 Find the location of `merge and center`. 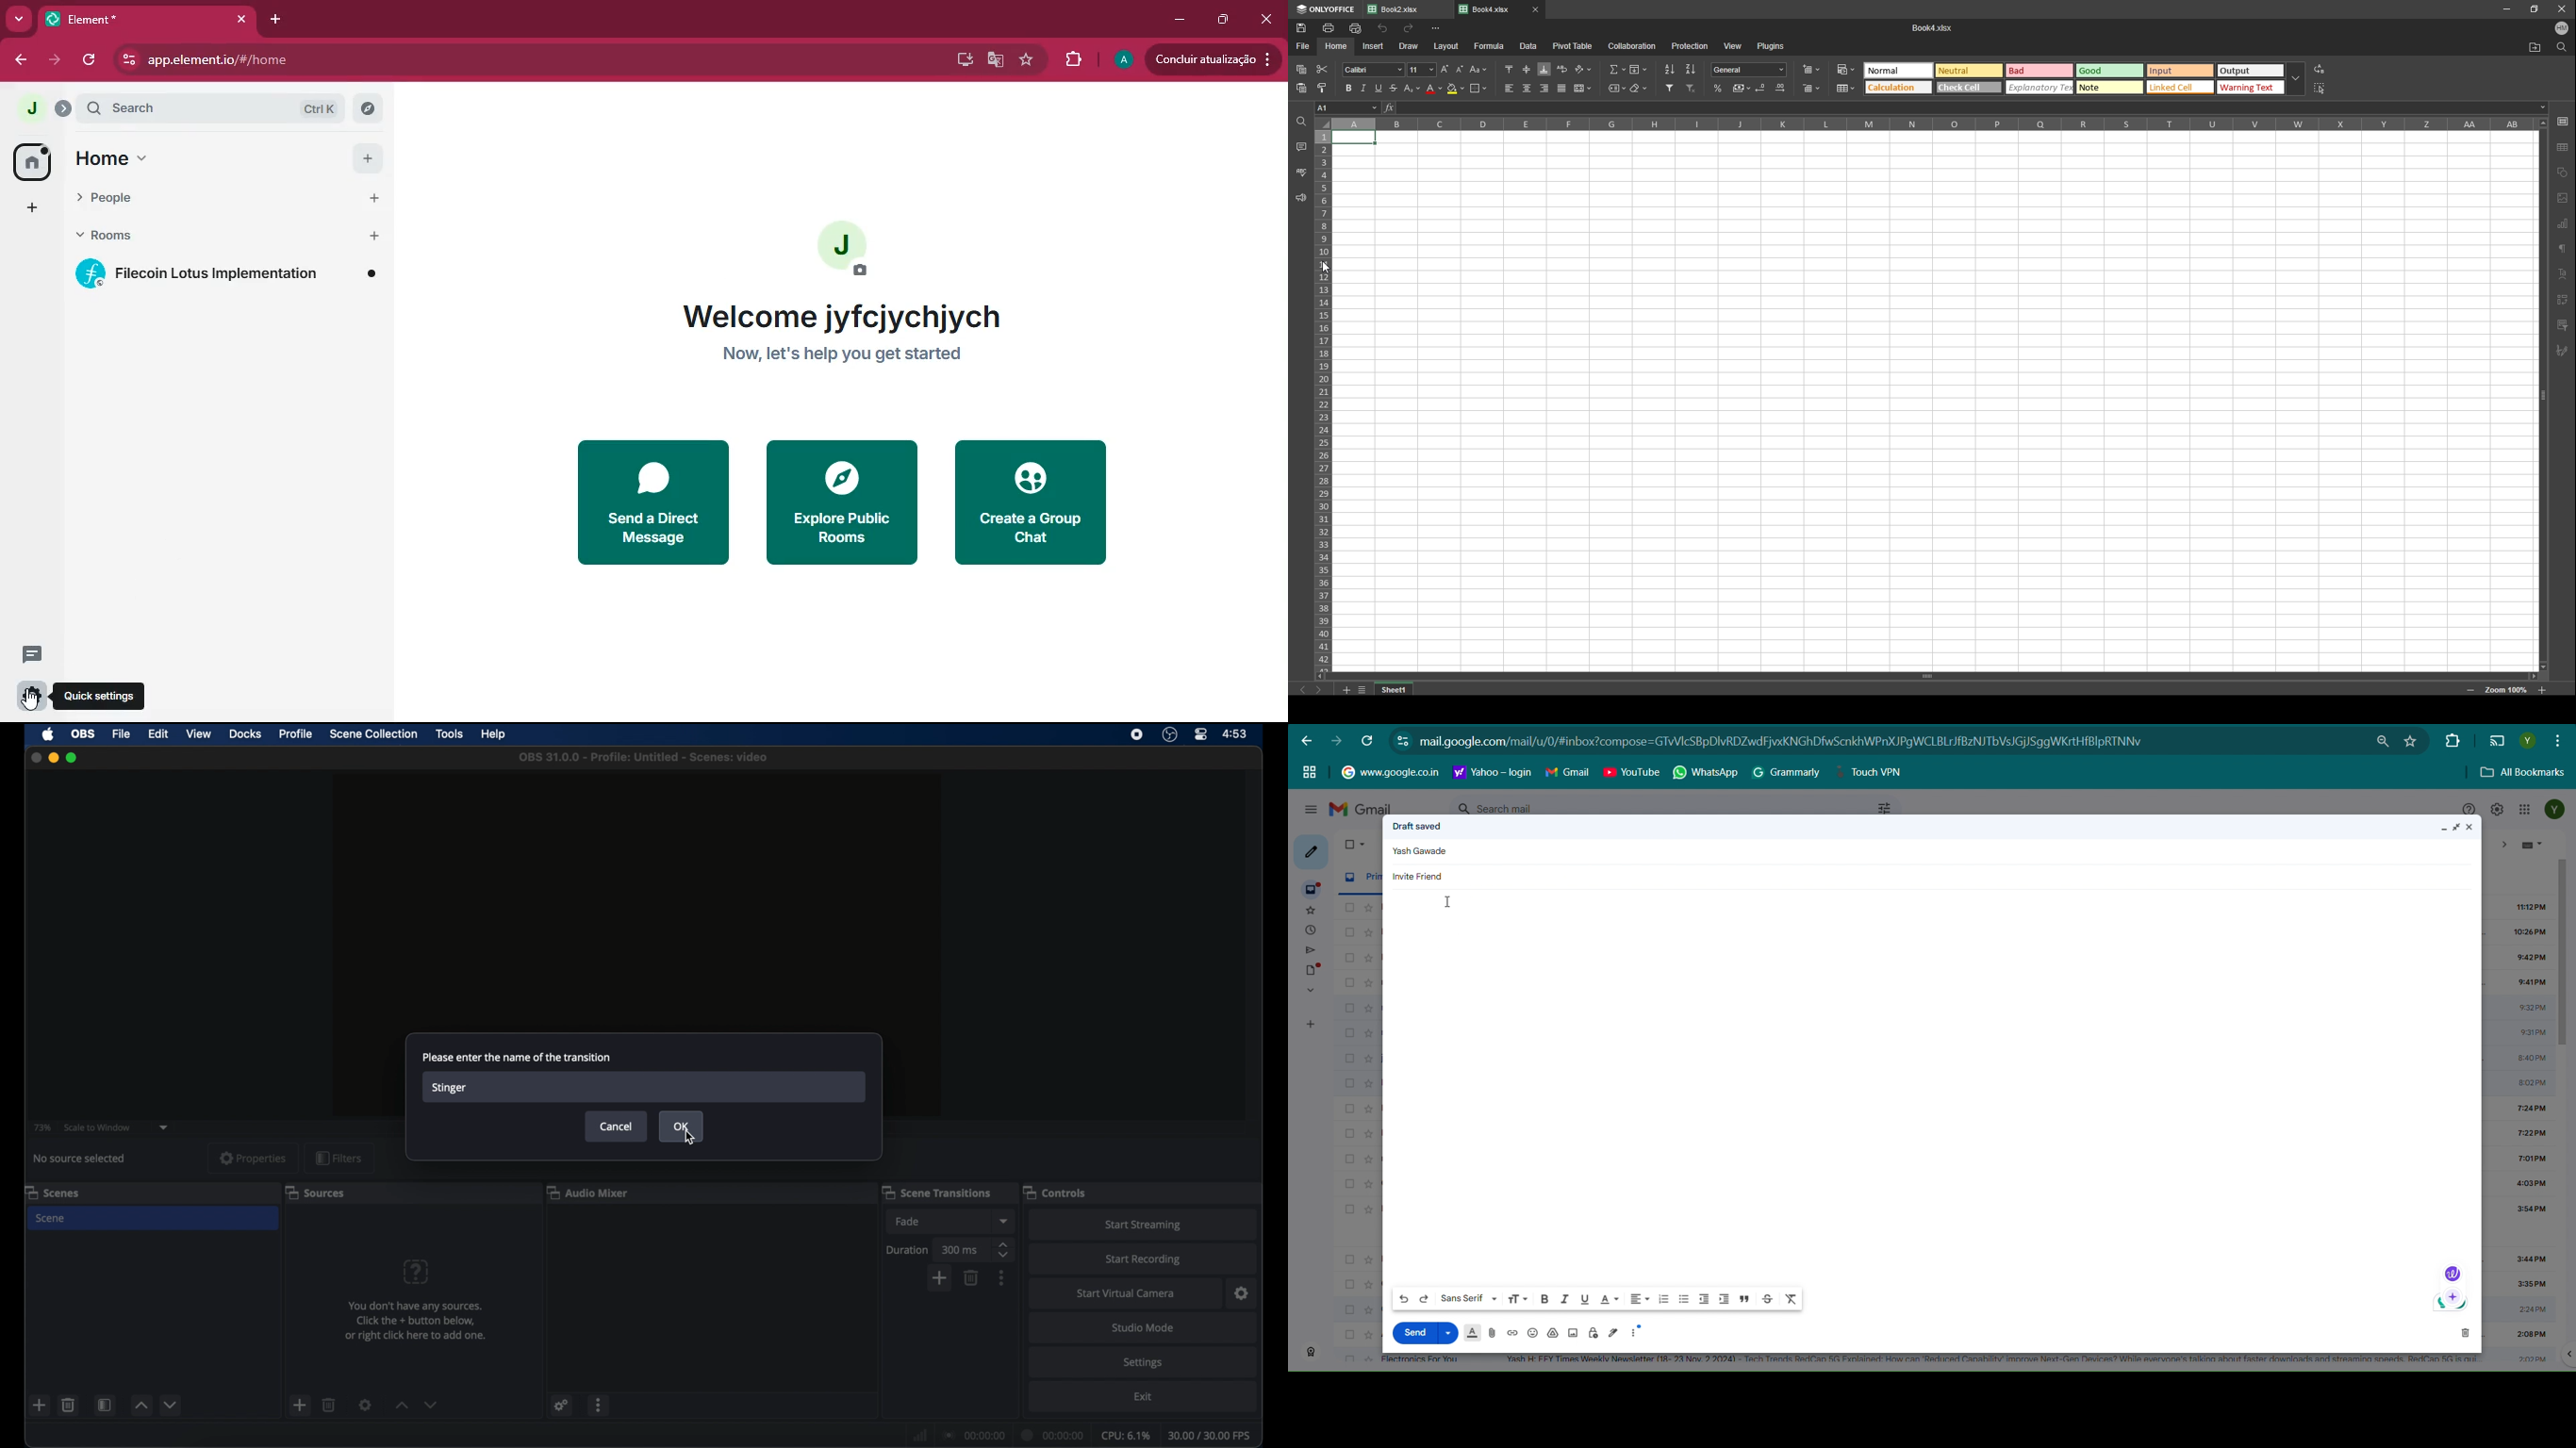

merge and center is located at coordinates (1583, 88).